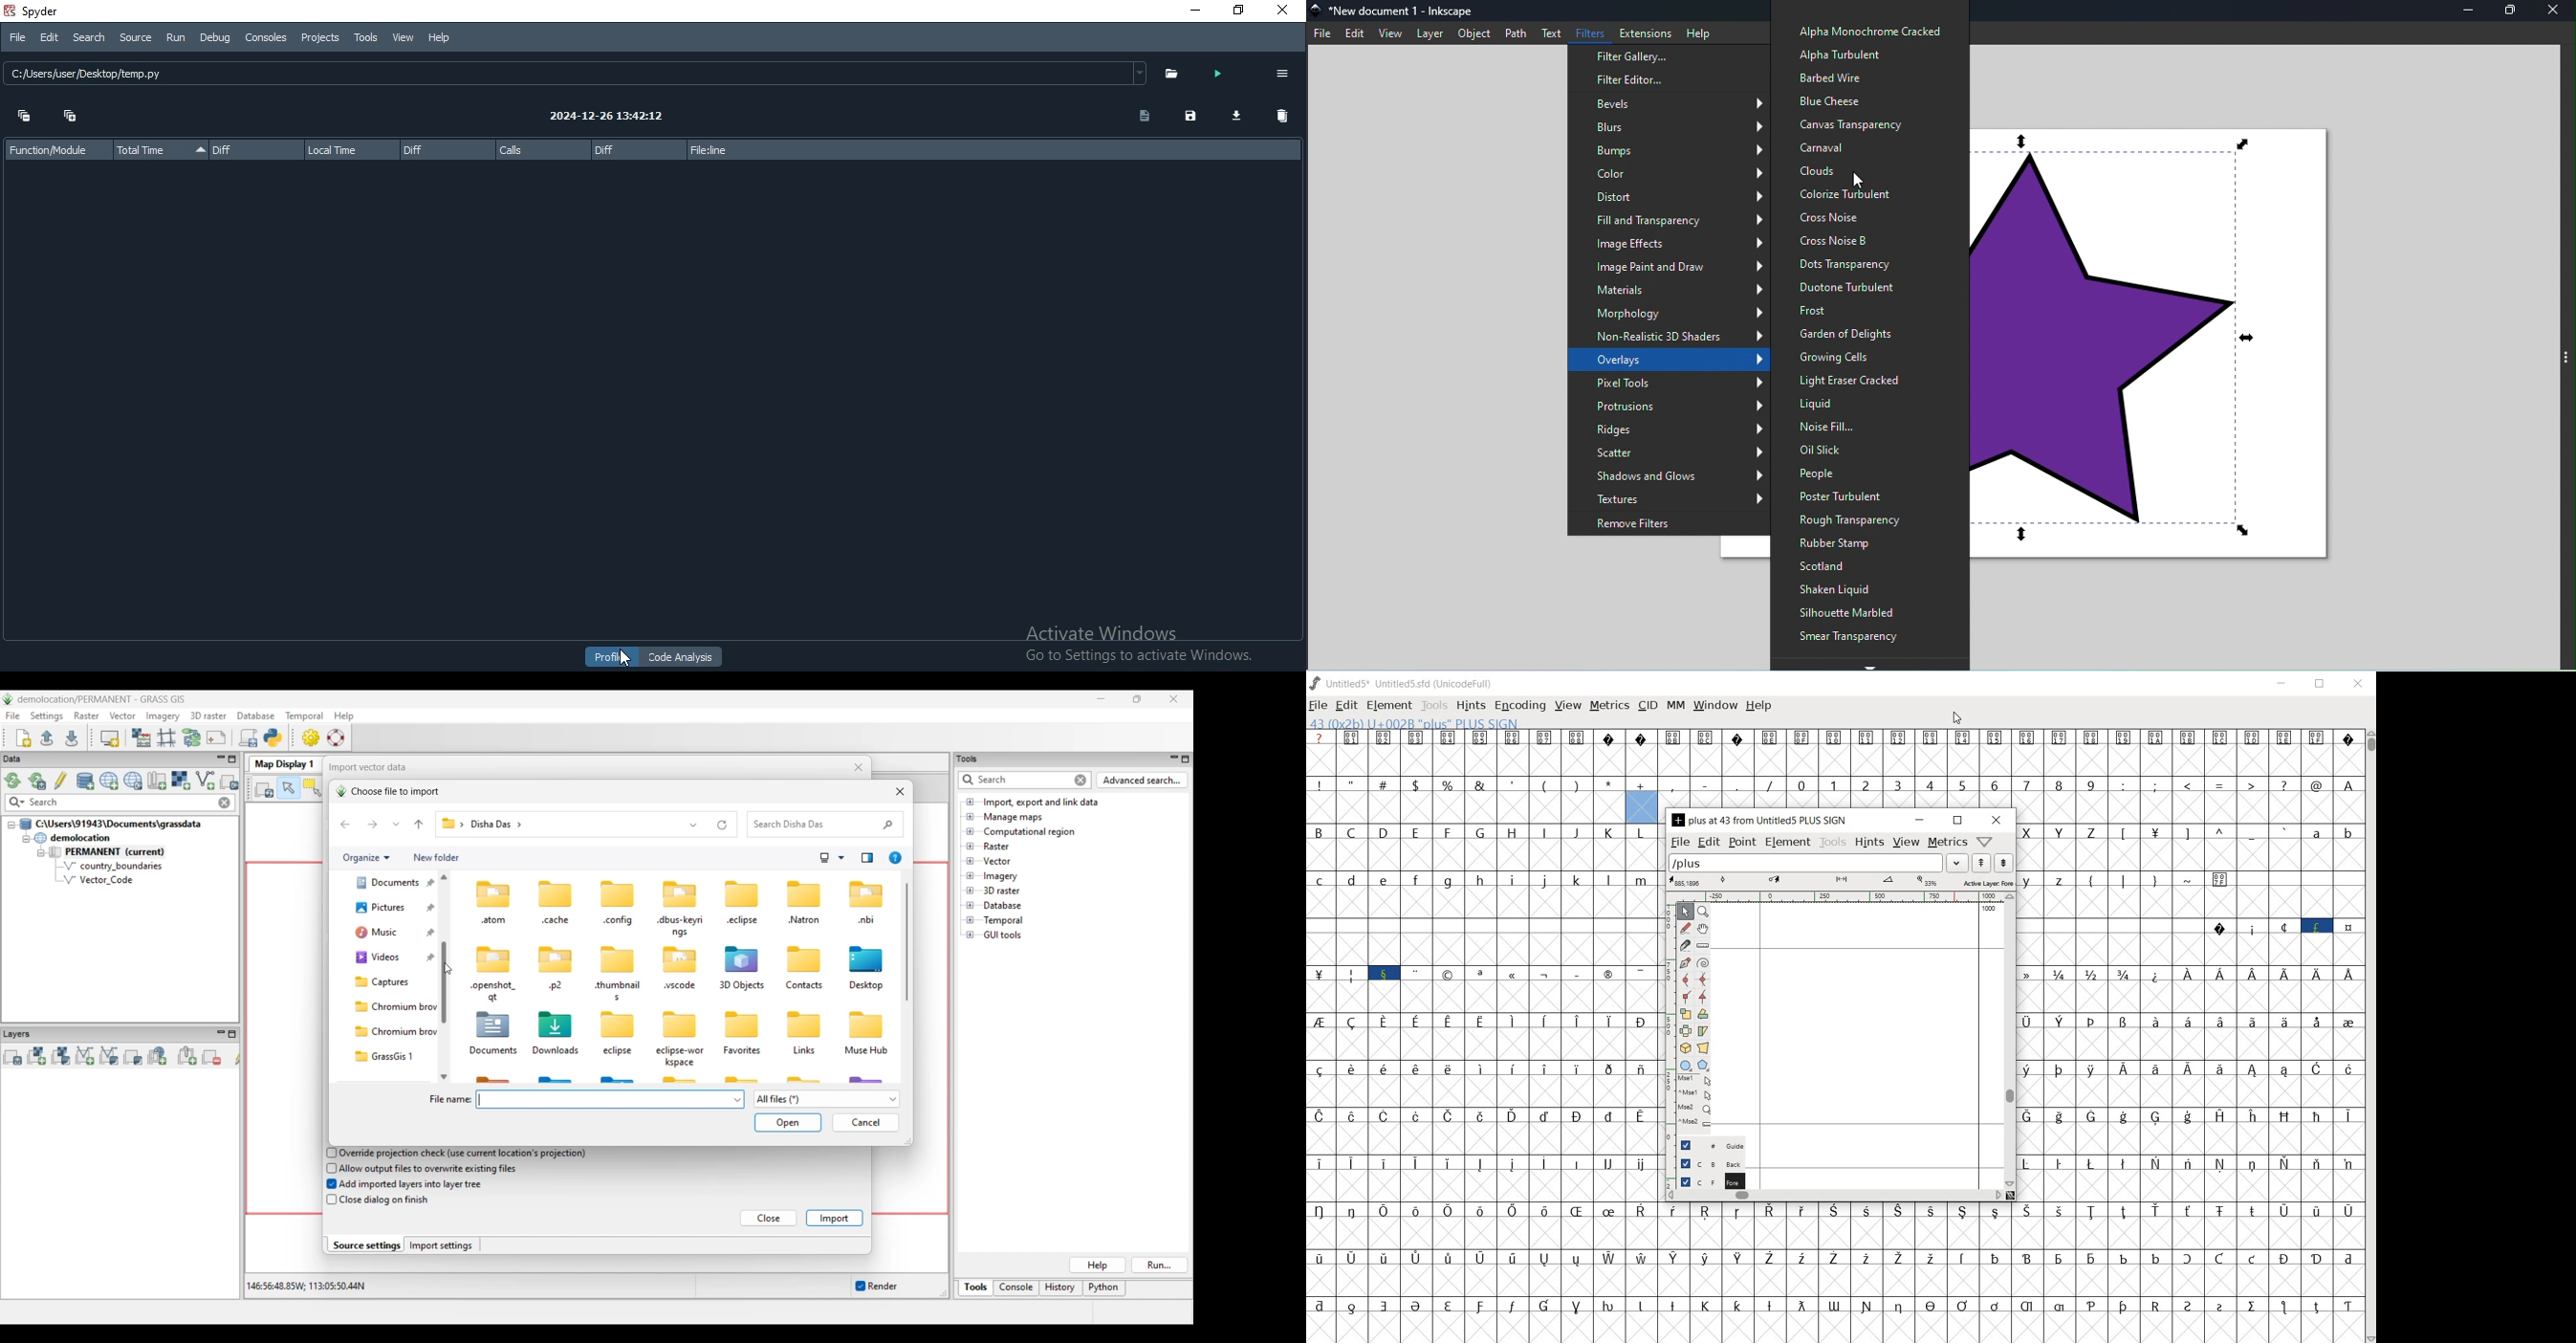 This screenshot has height=1344, width=2576. Describe the element at coordinates (1851, 311) in the screenshot. I see `Frost` at that location.